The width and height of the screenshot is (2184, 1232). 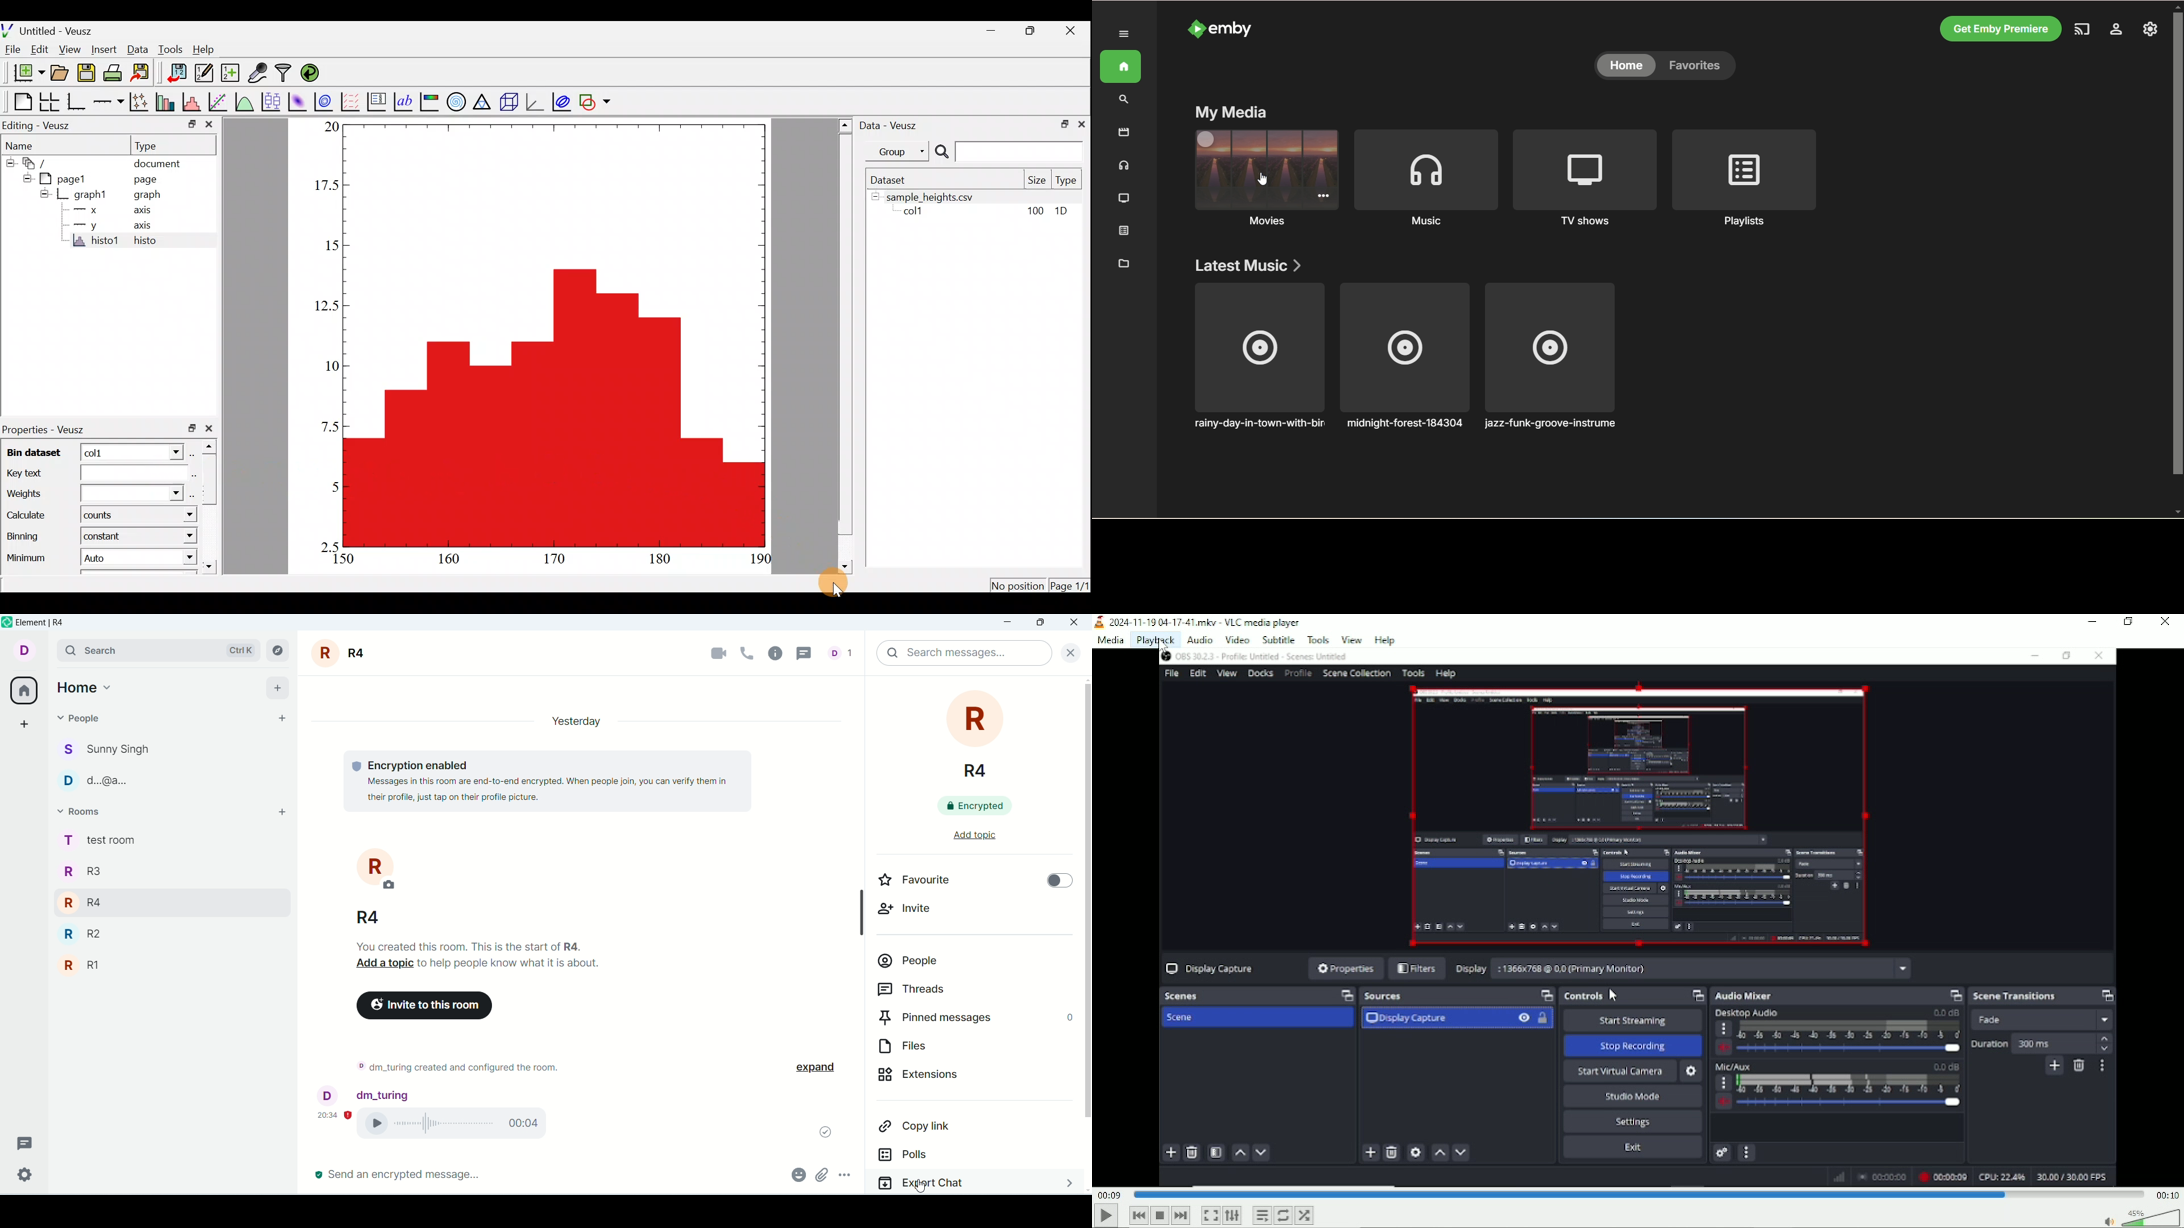 I want to click on Video, so click(x=1236, y=639).